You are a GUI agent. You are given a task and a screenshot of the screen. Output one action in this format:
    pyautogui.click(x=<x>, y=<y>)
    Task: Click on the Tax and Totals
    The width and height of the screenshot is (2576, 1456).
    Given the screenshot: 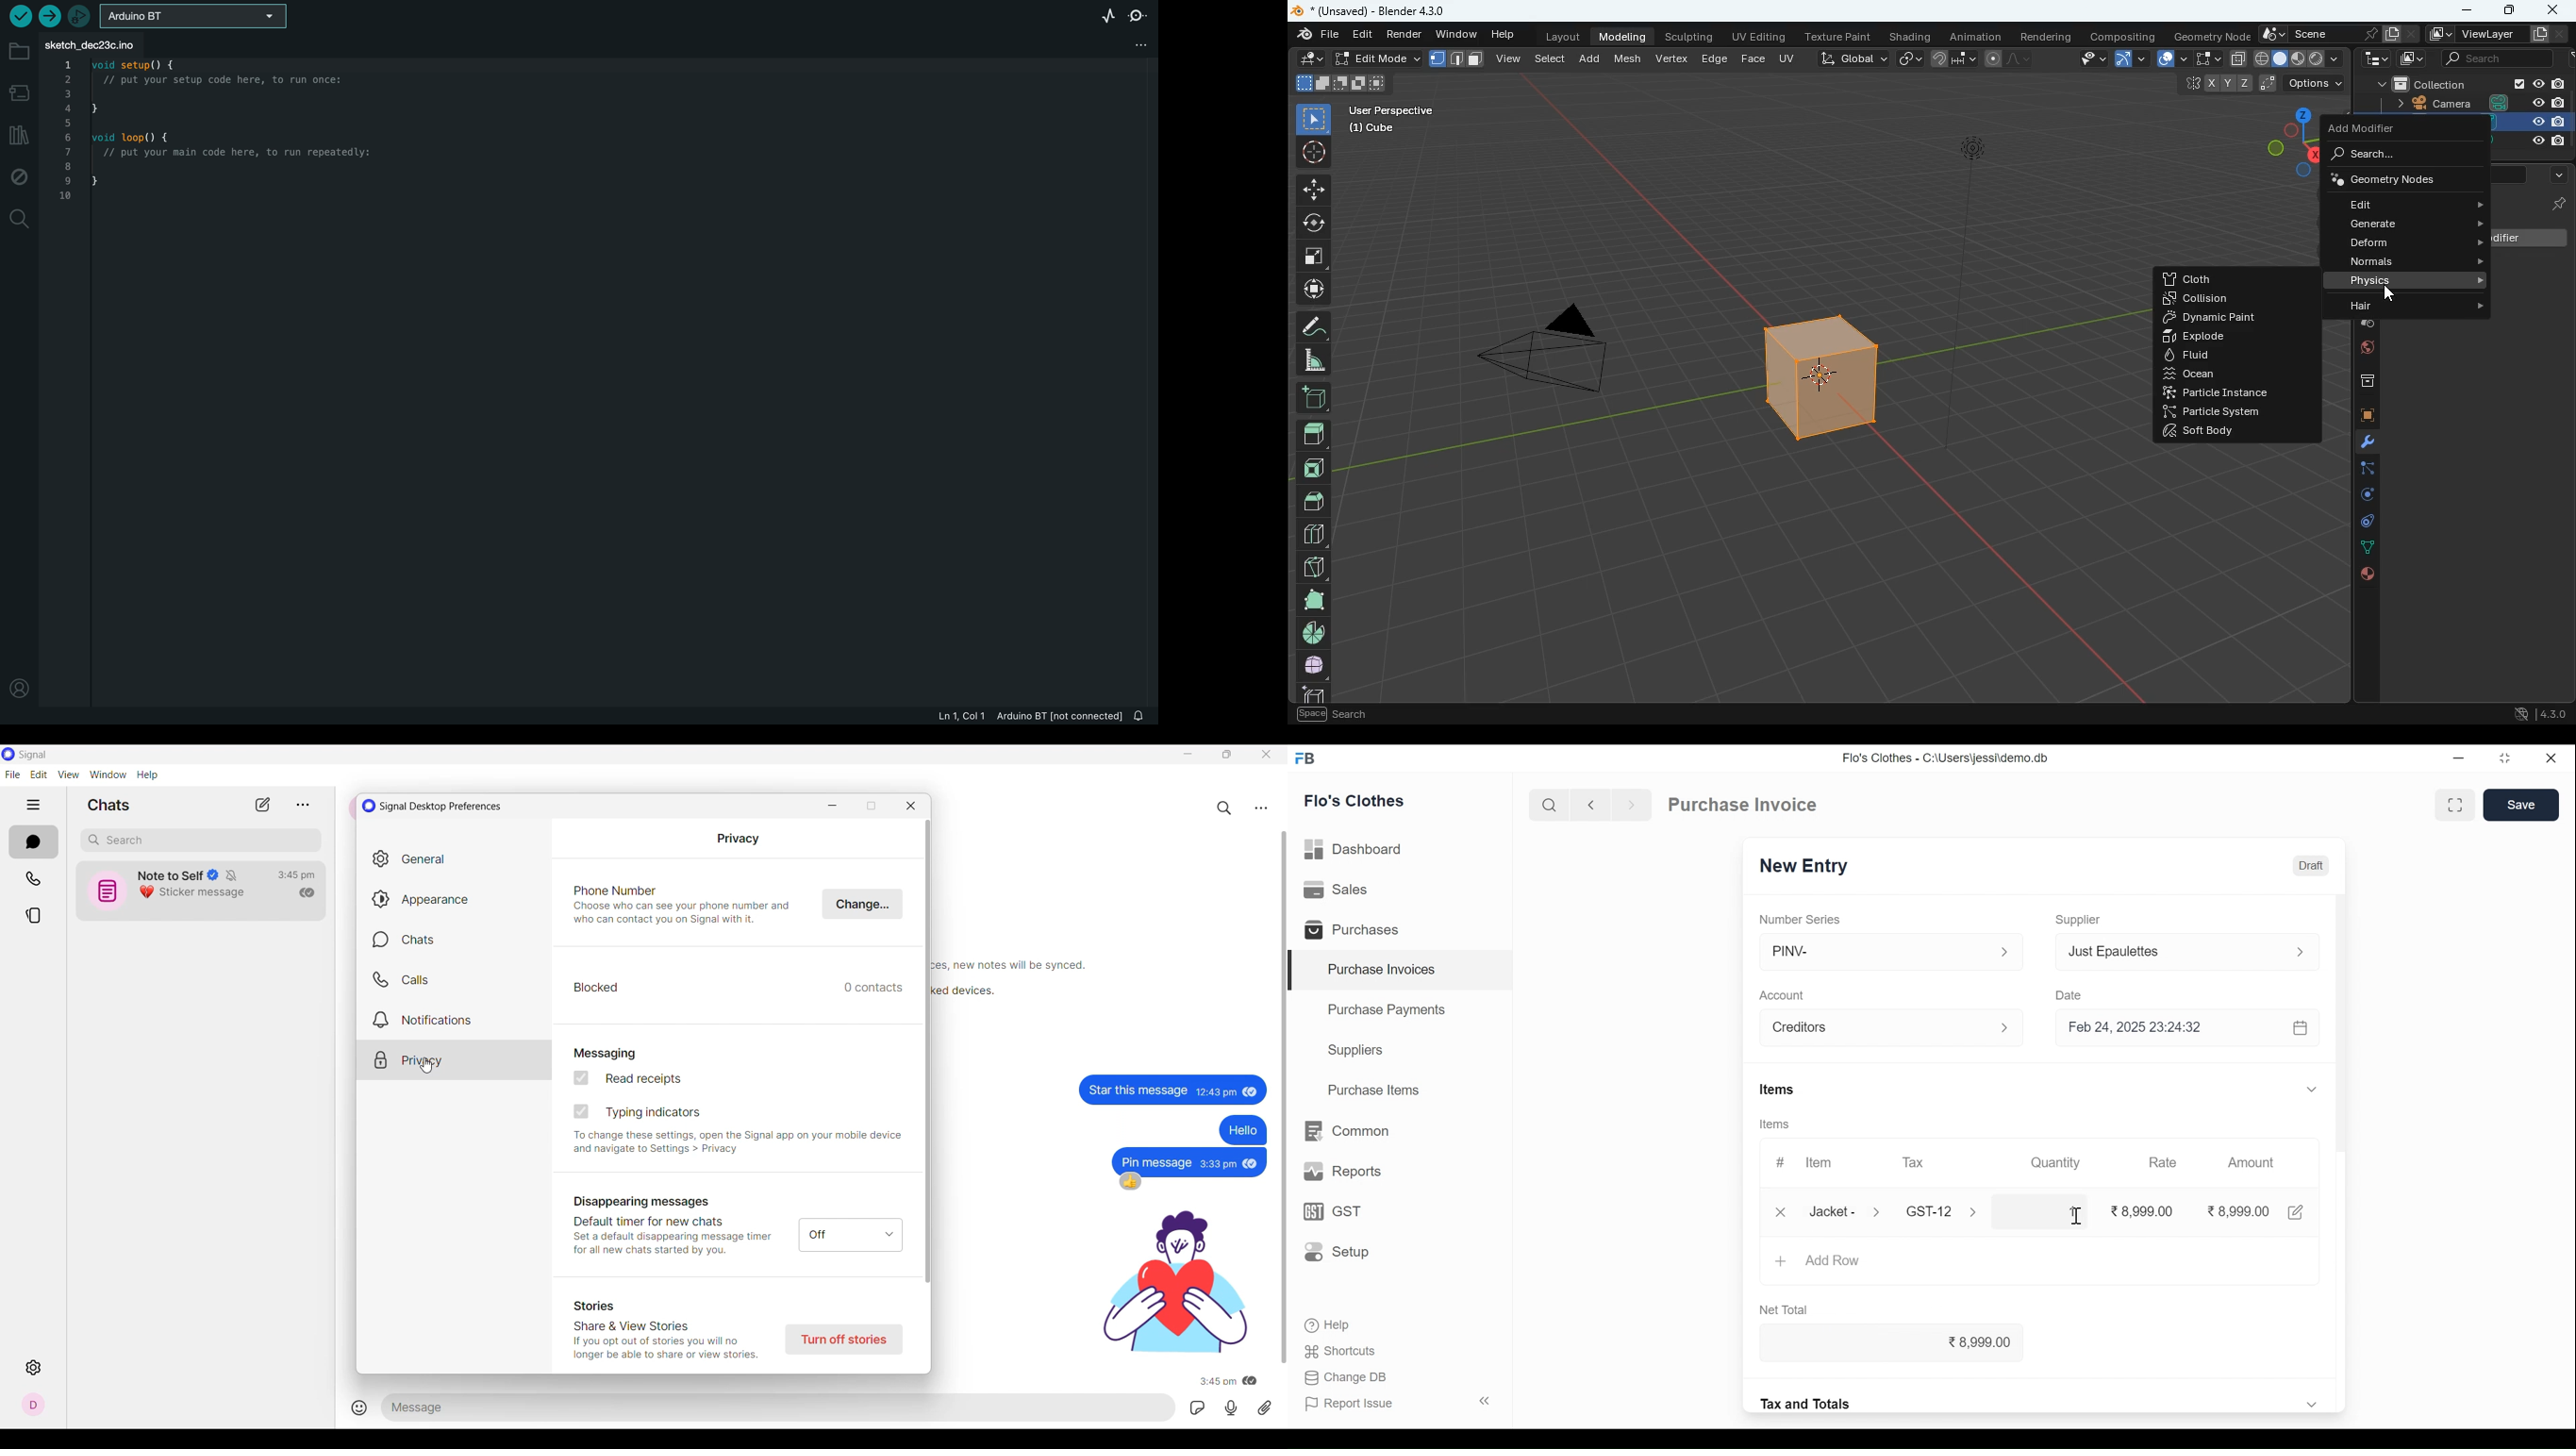 What is the action you would take?
    pyautogui.click(x=1807, y=1403)
    